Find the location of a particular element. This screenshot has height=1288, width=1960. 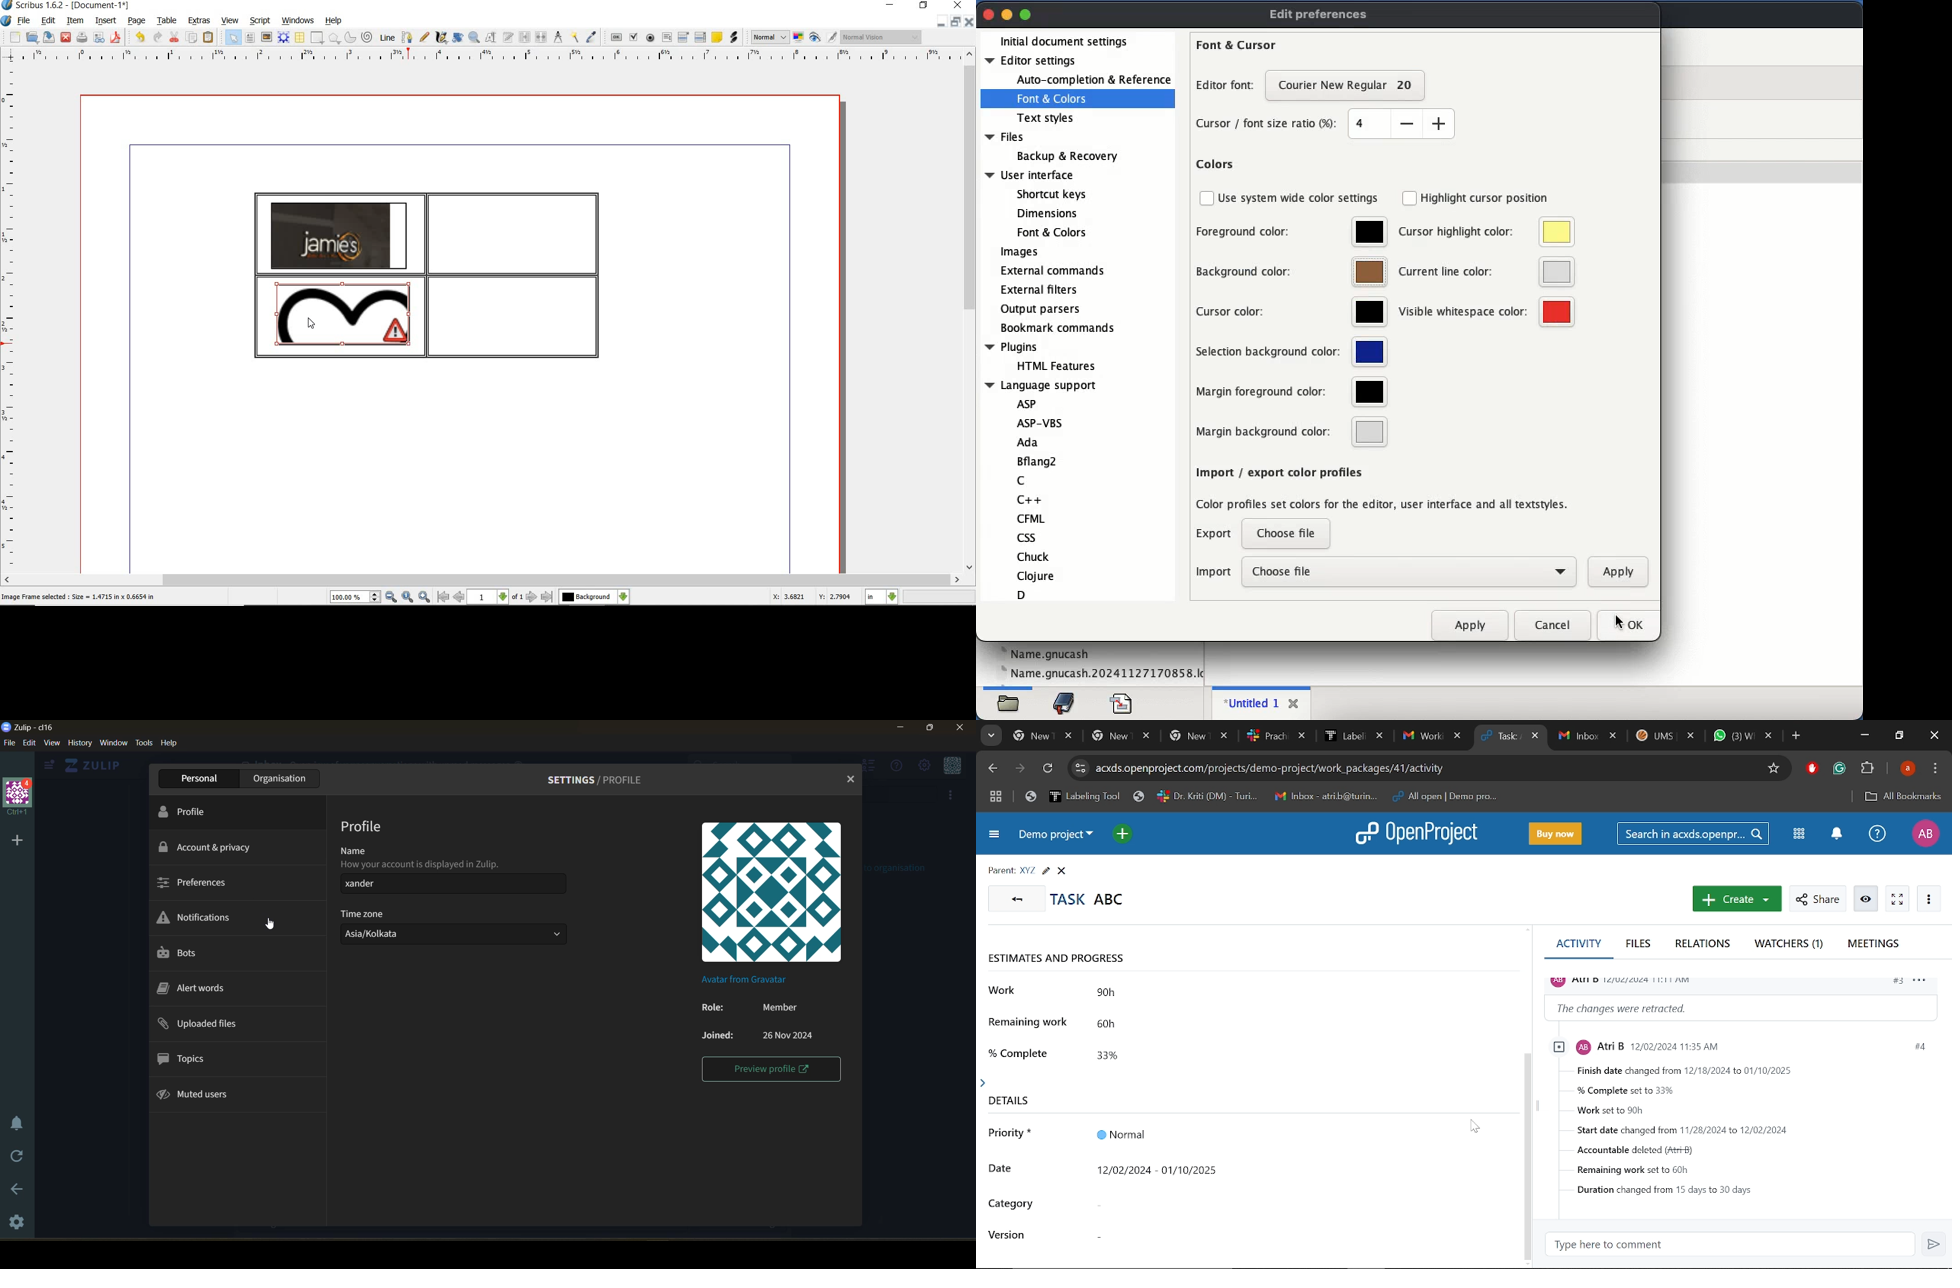

close tab is located at coordinates (851, 780).